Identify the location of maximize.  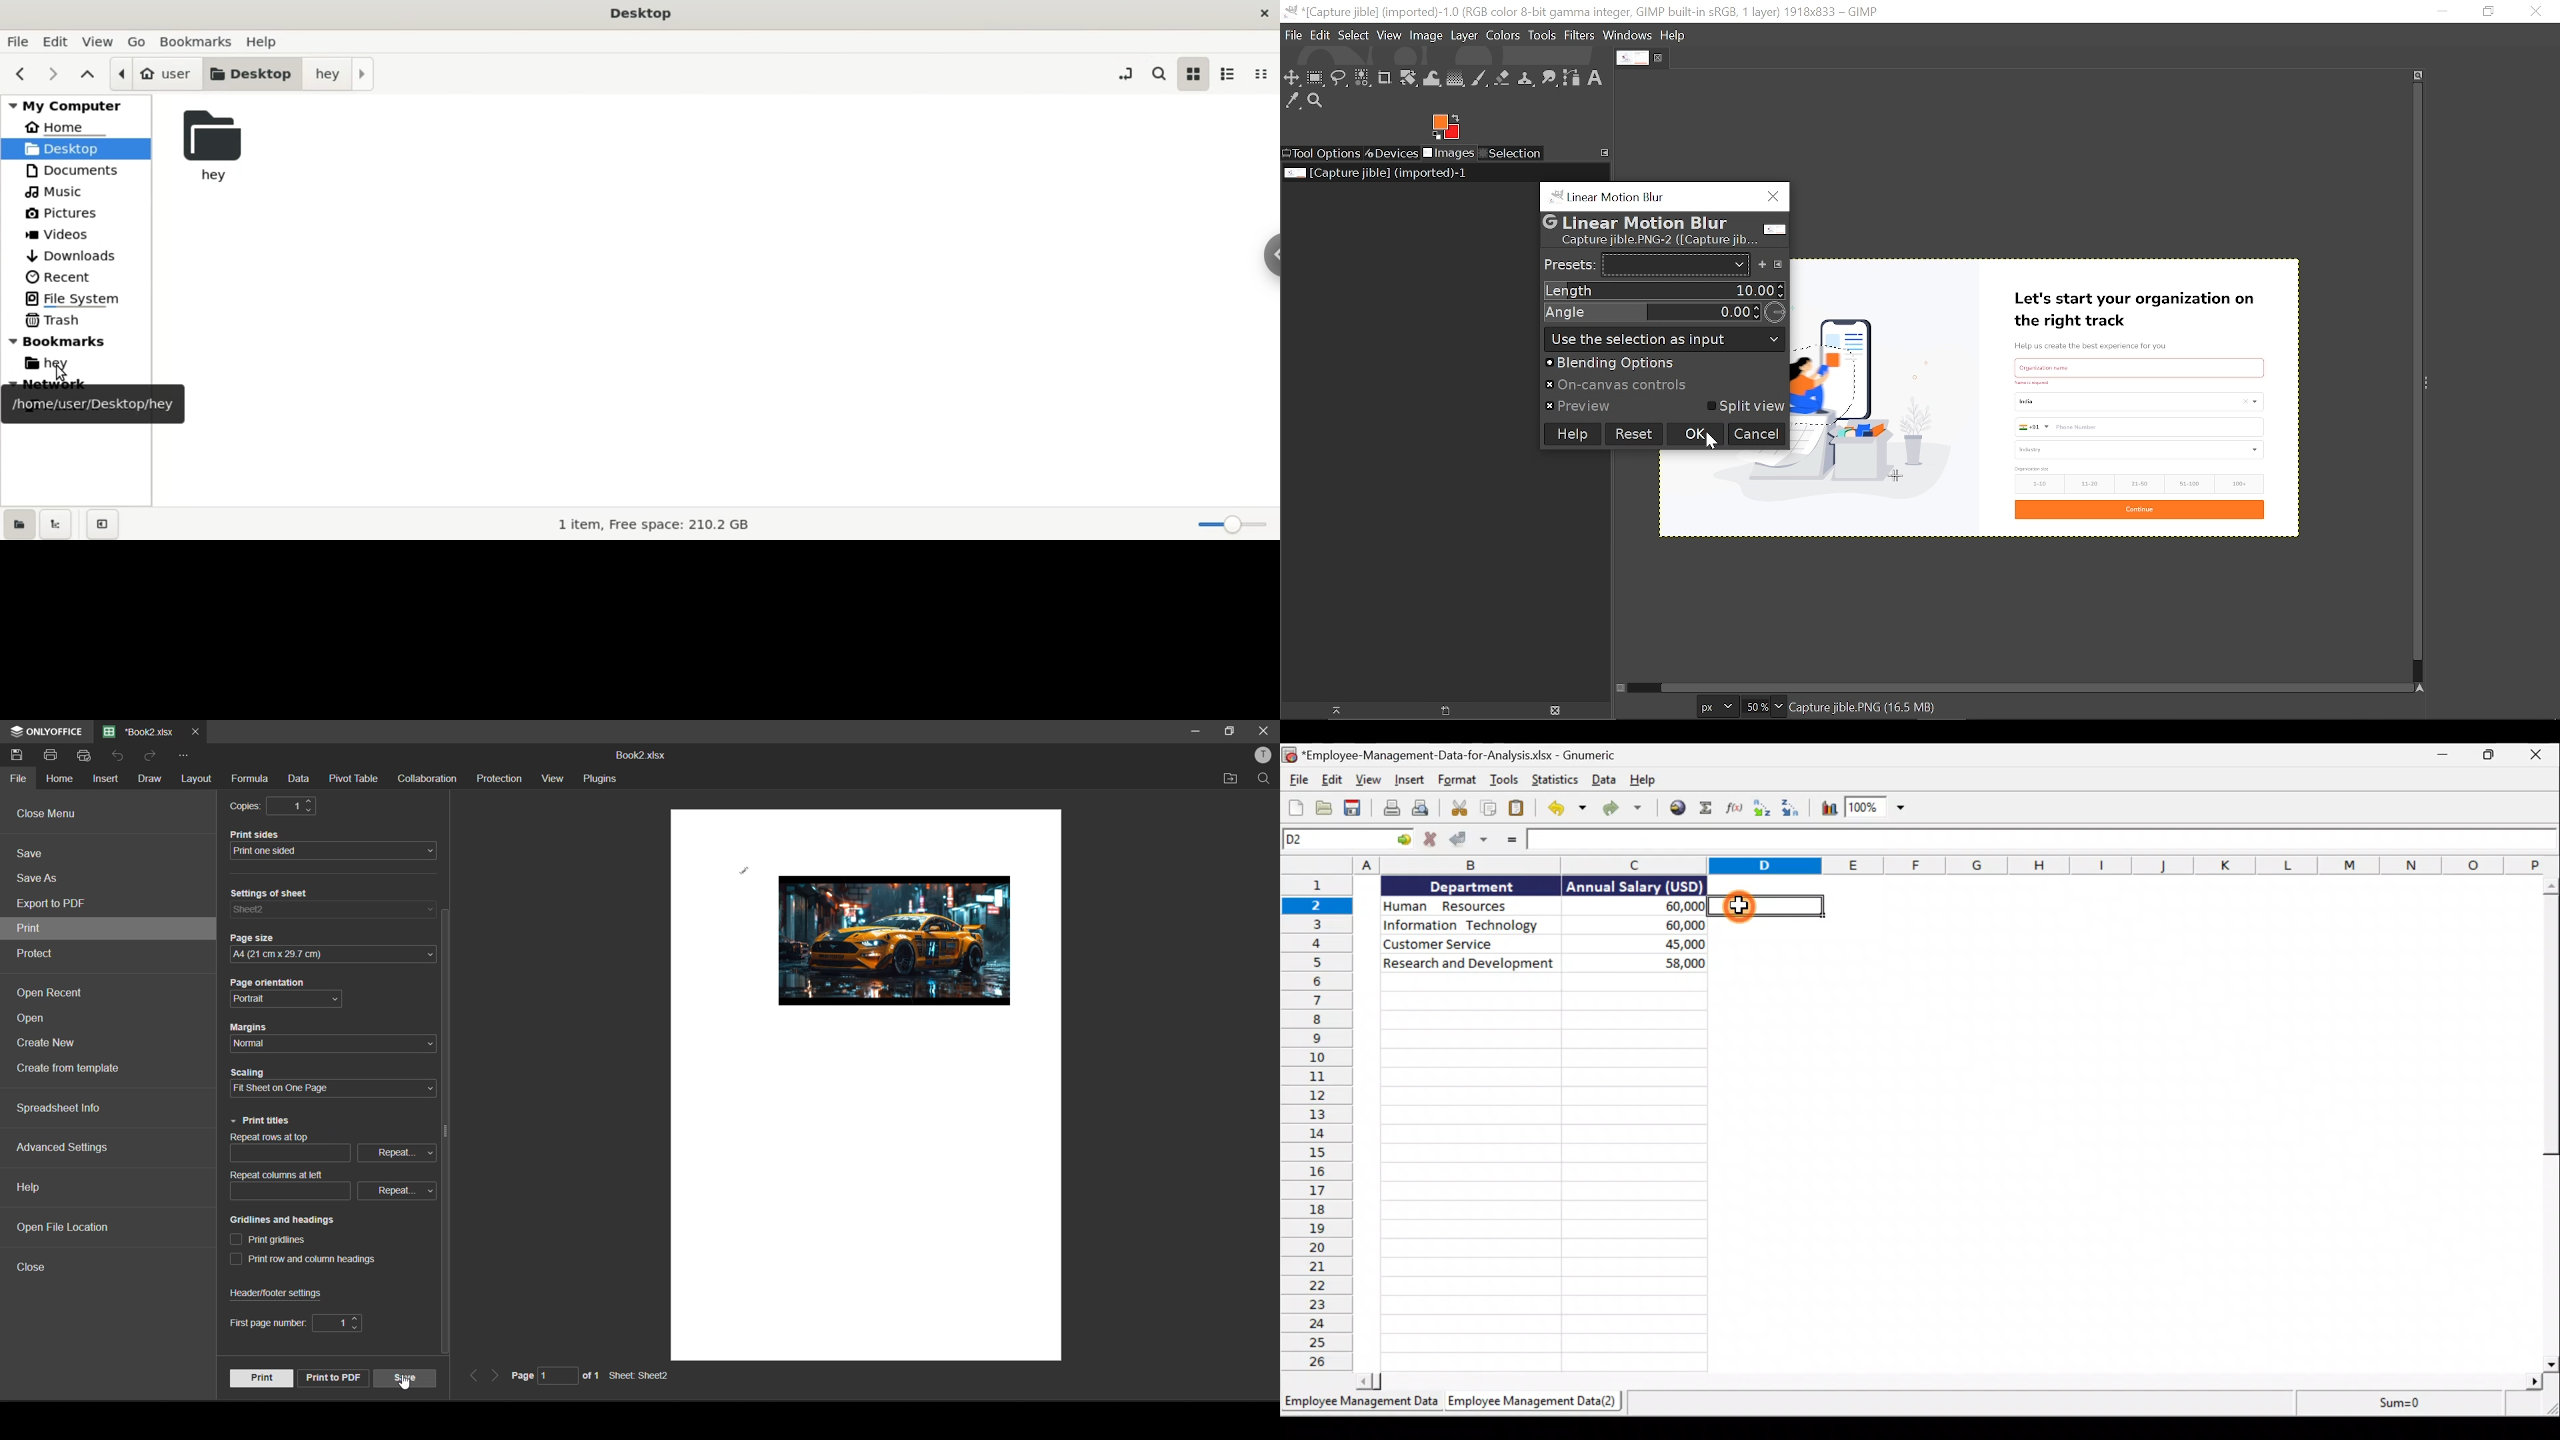
(1227, 732).